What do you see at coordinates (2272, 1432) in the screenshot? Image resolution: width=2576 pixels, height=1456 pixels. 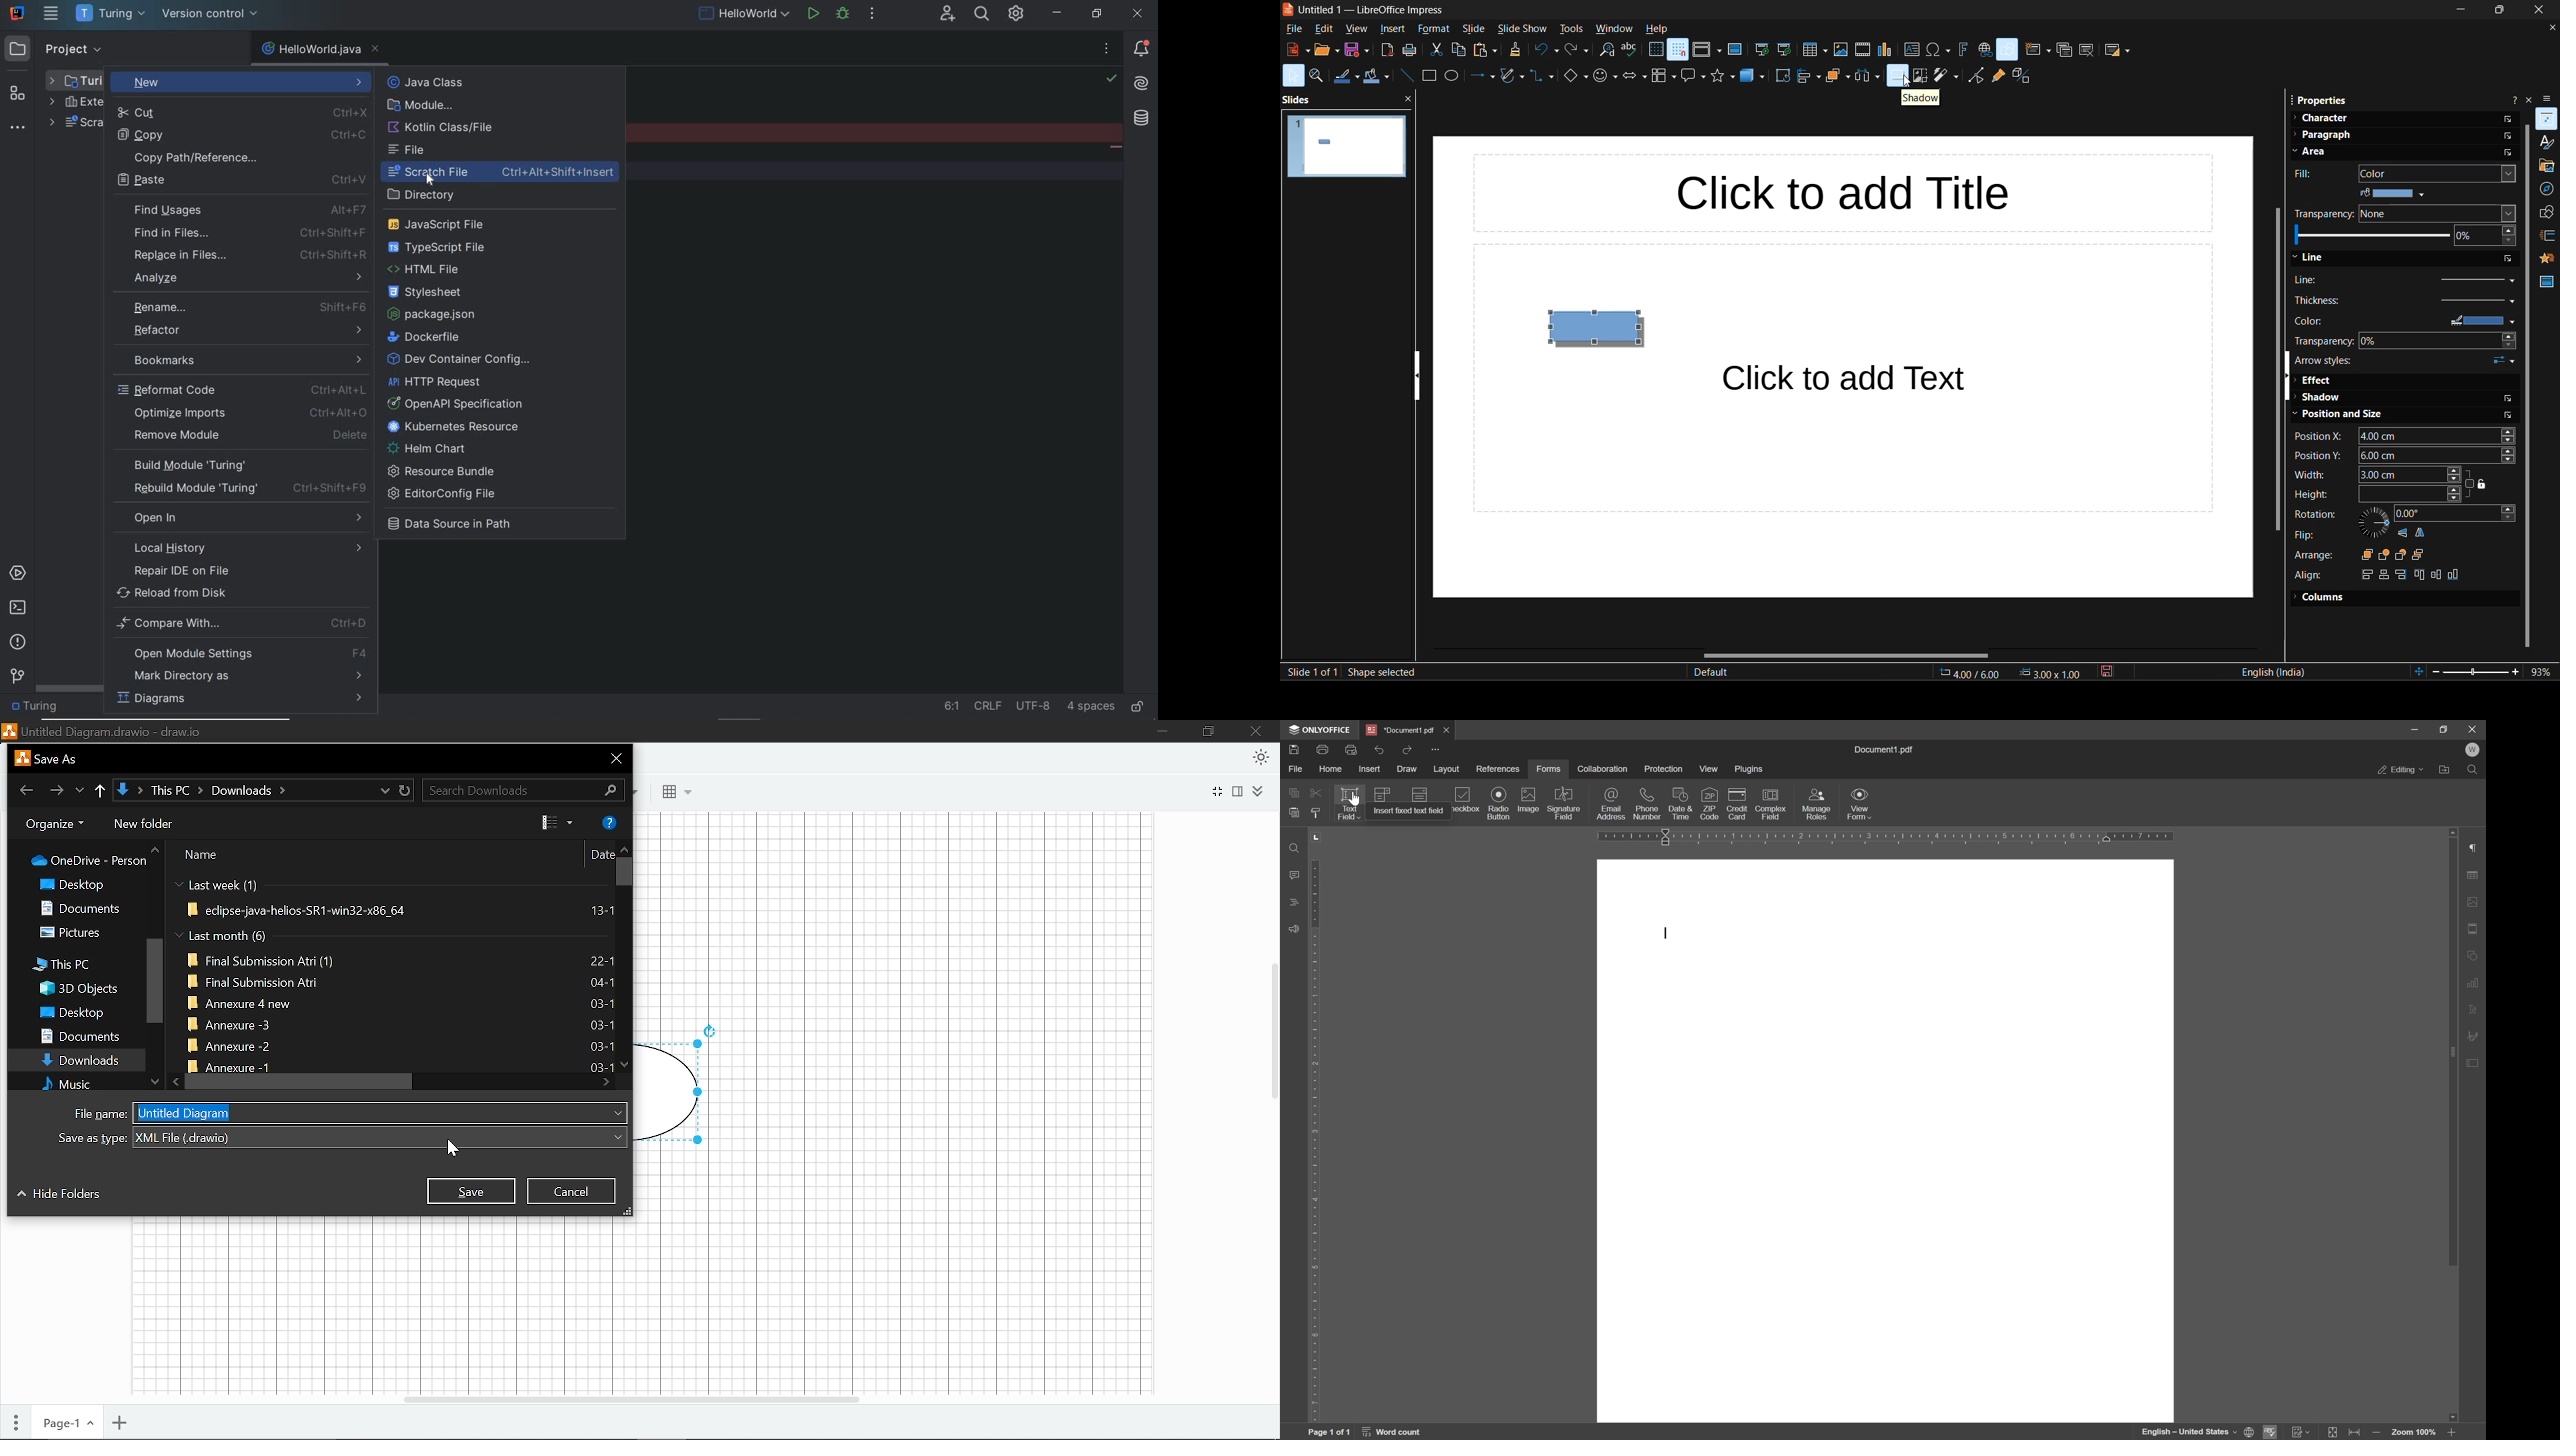 I see `spell checking` at bounding box center [2272, 1432].